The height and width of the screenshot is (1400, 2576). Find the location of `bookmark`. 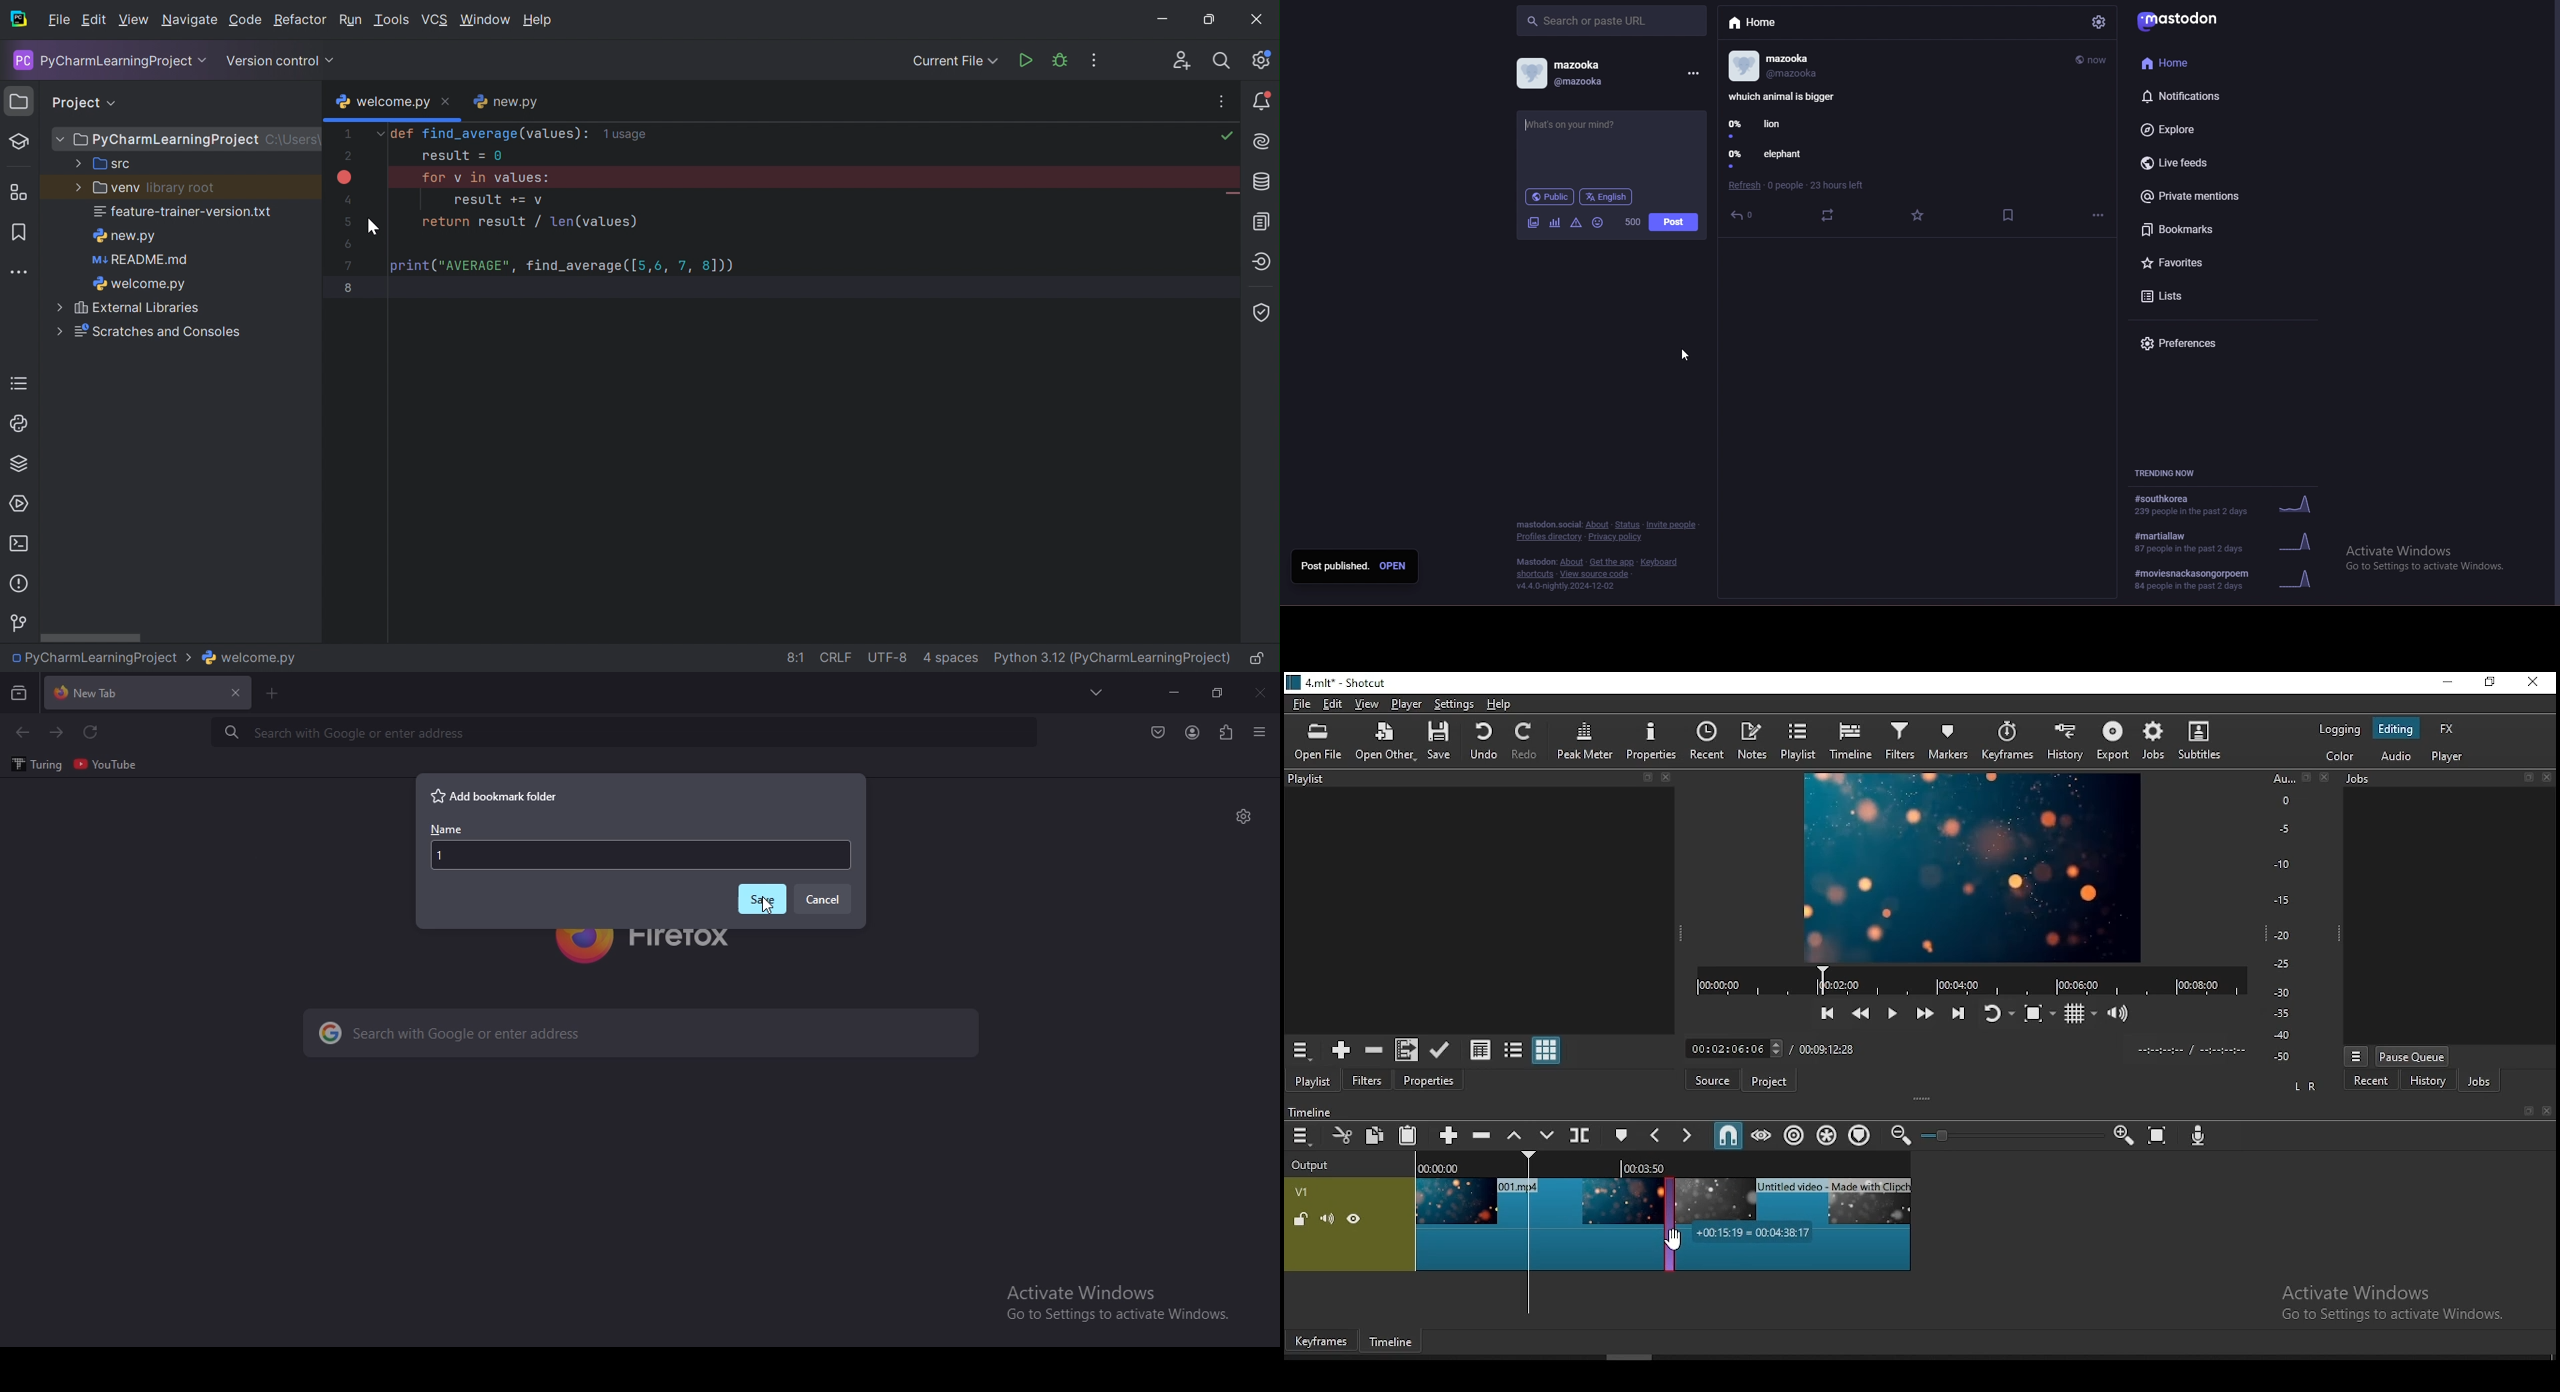

bookmark is located at coordinates (2523, 1111).